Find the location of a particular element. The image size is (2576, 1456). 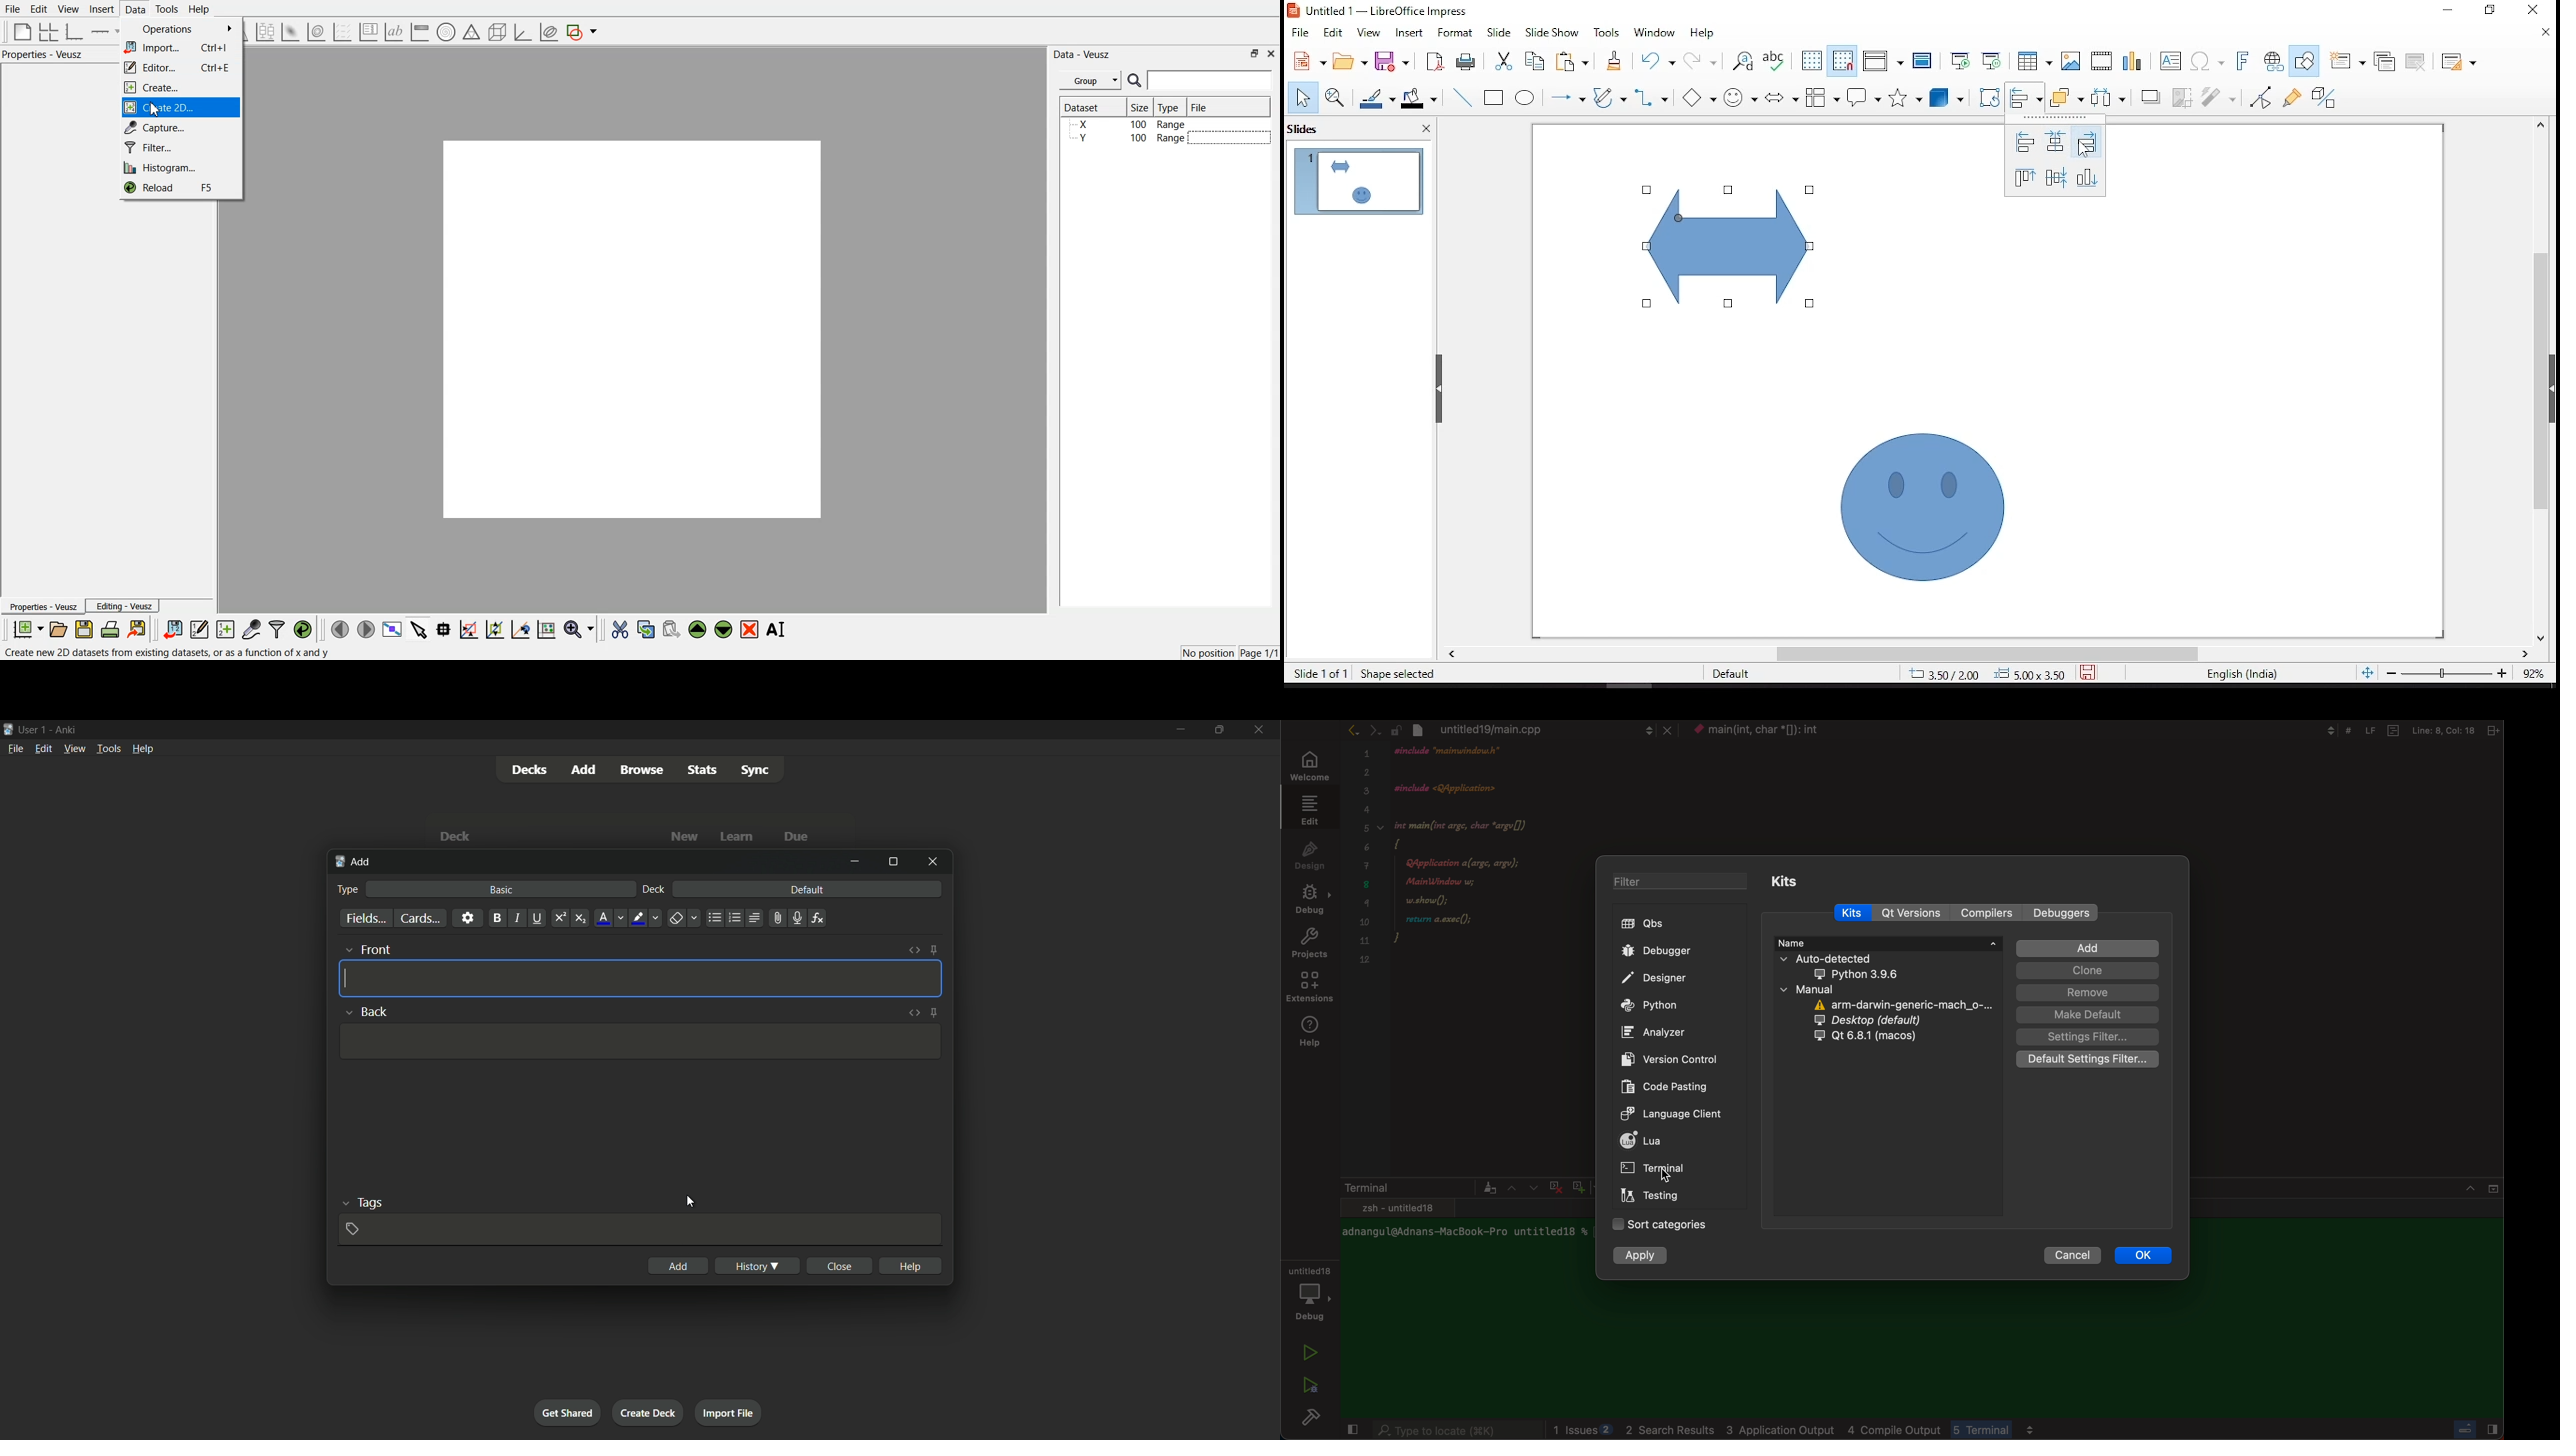

slide show is located at coordinates (1555, 33).